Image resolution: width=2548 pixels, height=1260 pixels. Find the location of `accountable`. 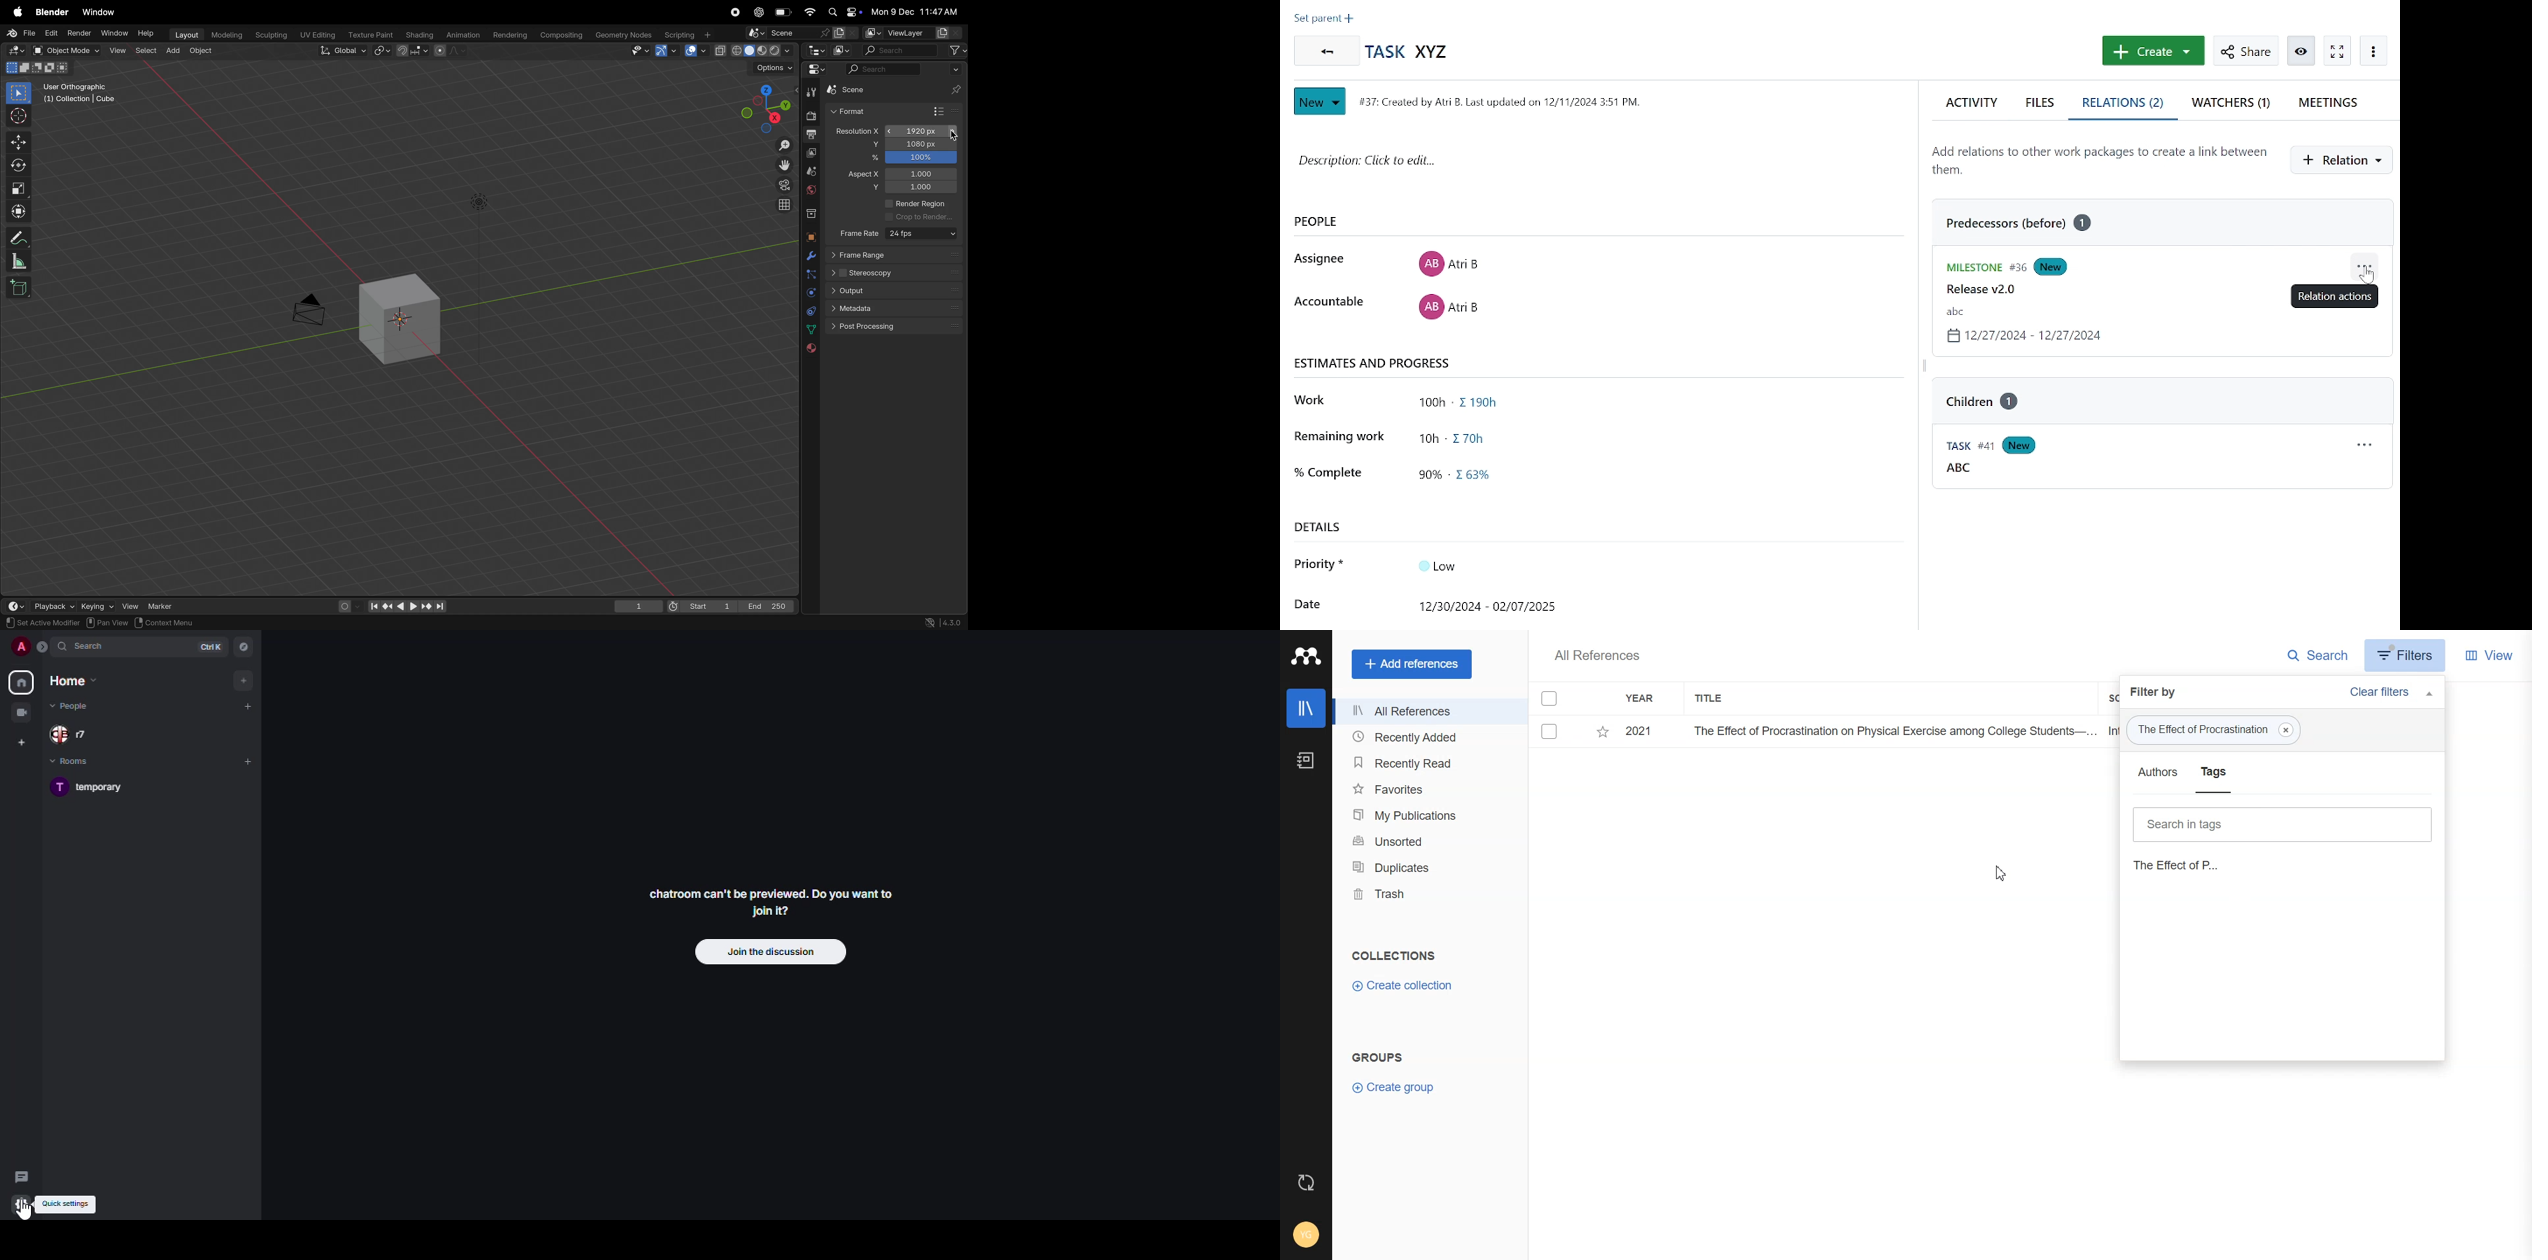

accountable is located at coordinates (1328, 303).